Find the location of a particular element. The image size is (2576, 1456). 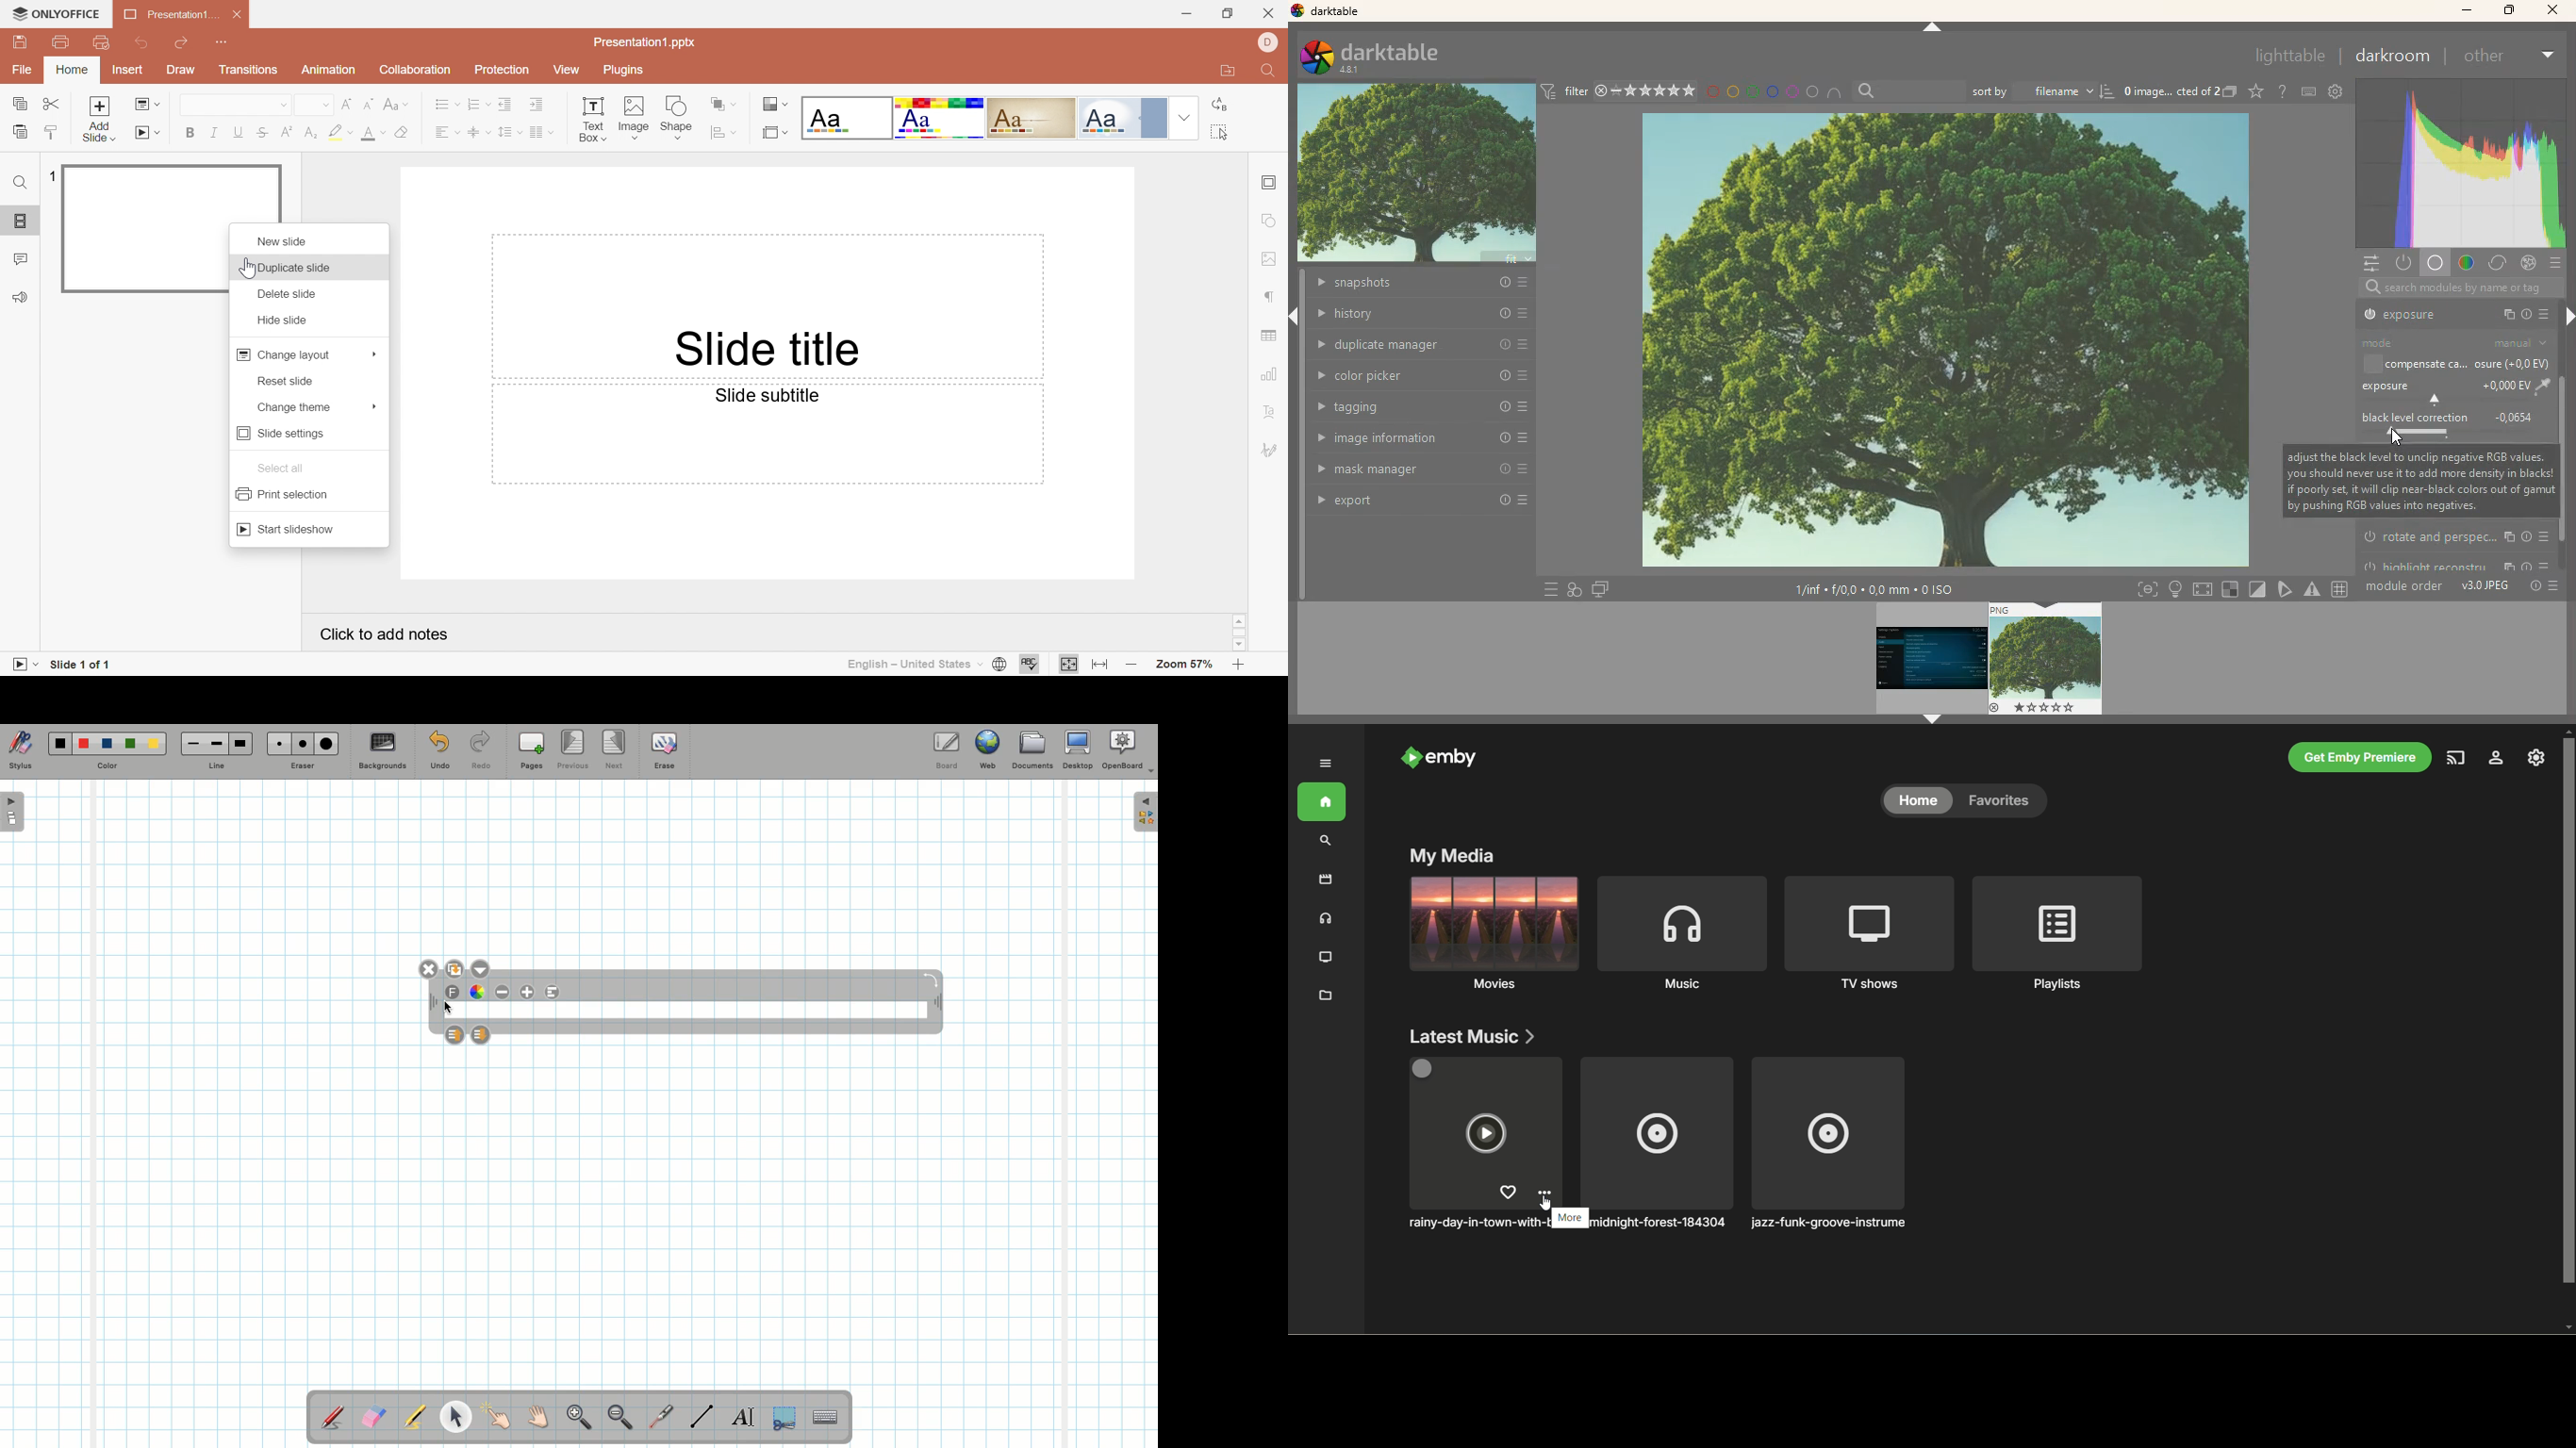

duplicate manager is located at coordinates (1417, 343).